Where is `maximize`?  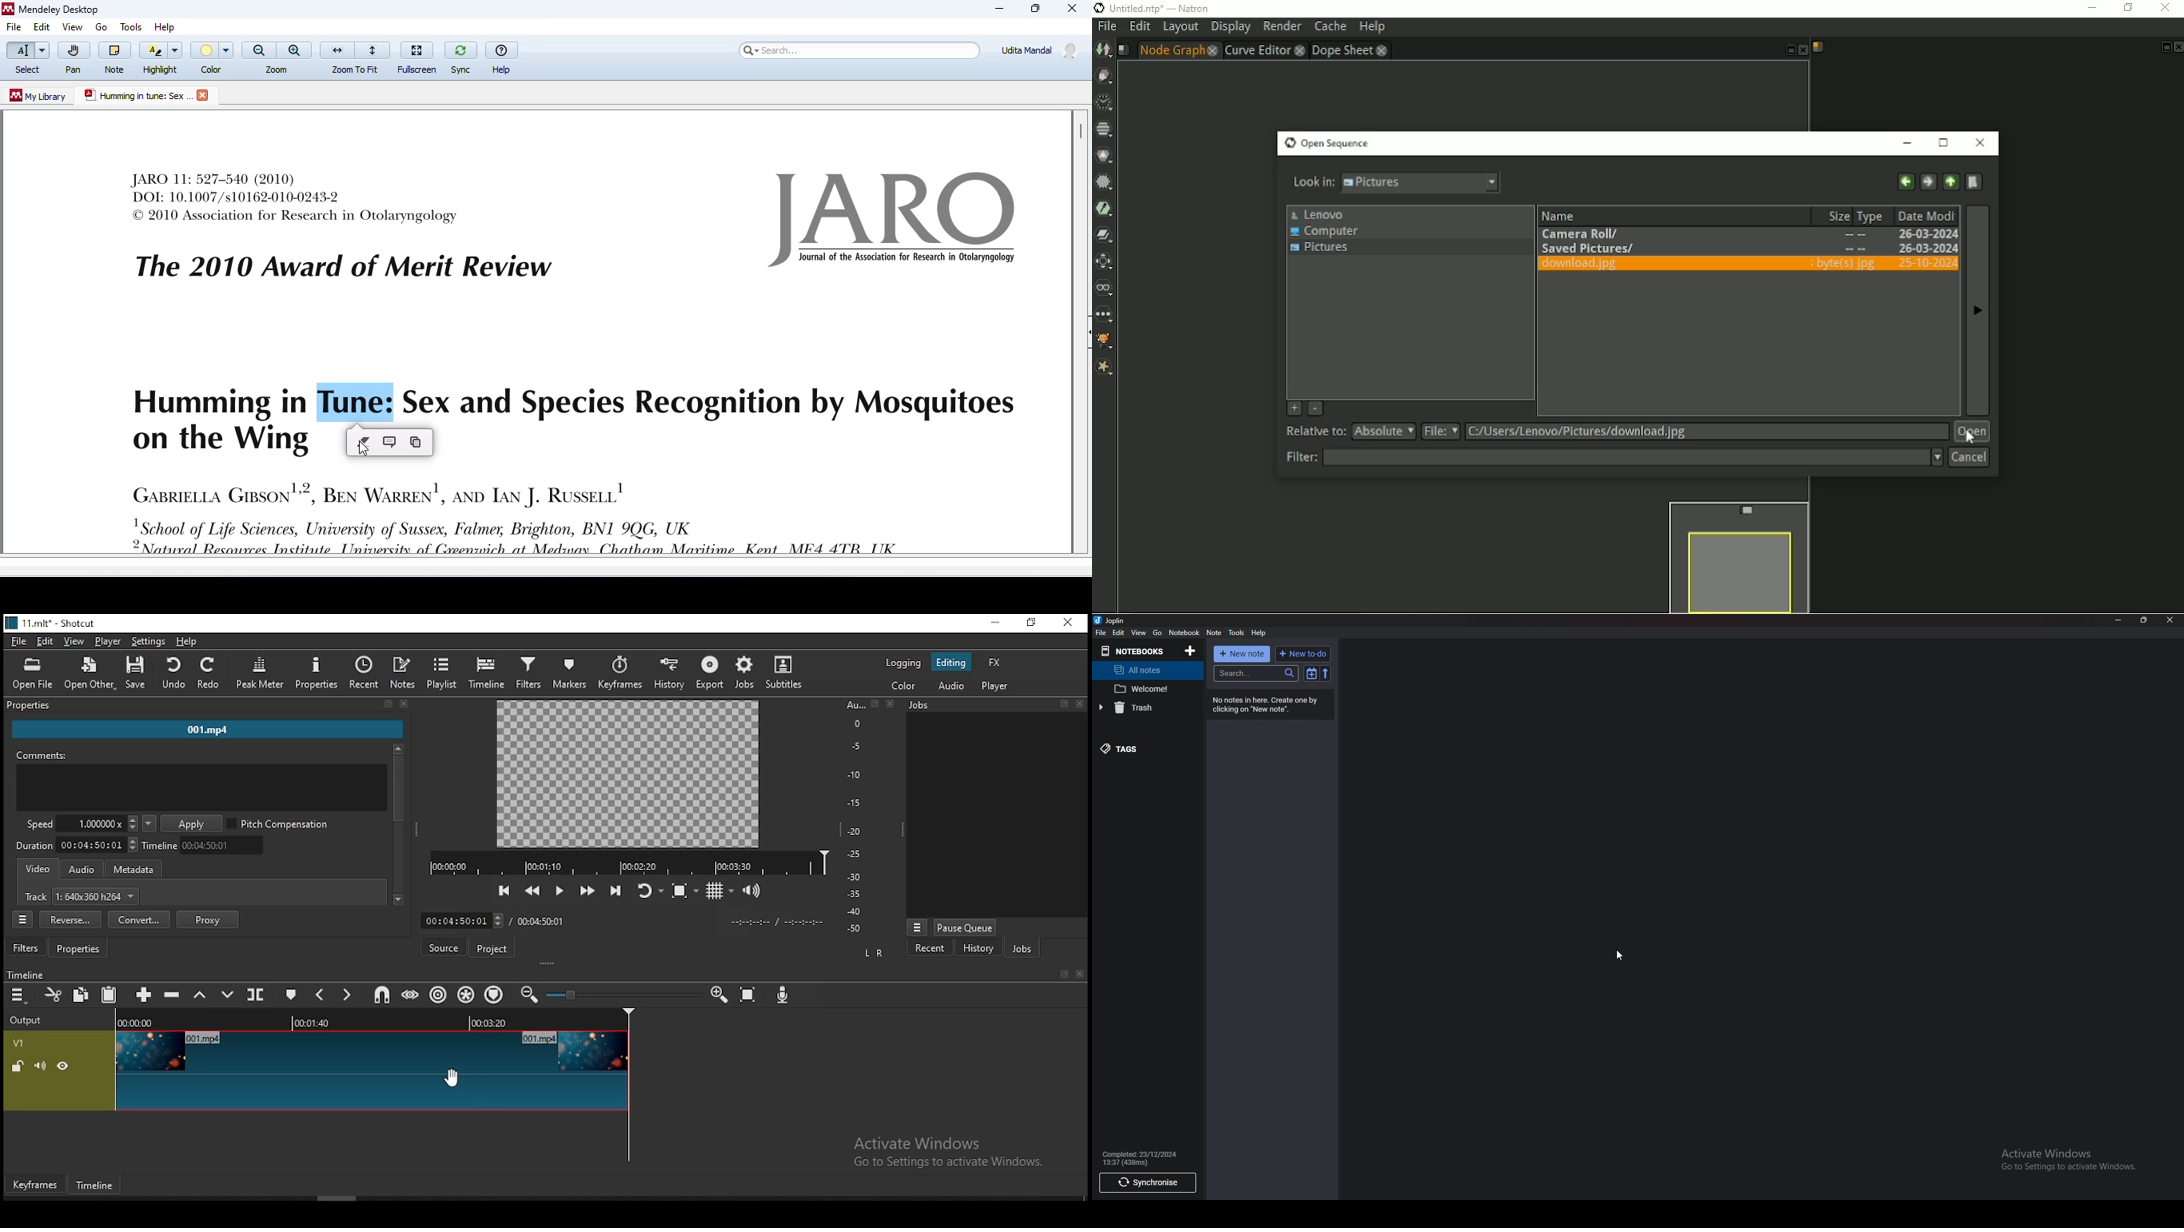 maximize is located at coordinates (1034, 9).